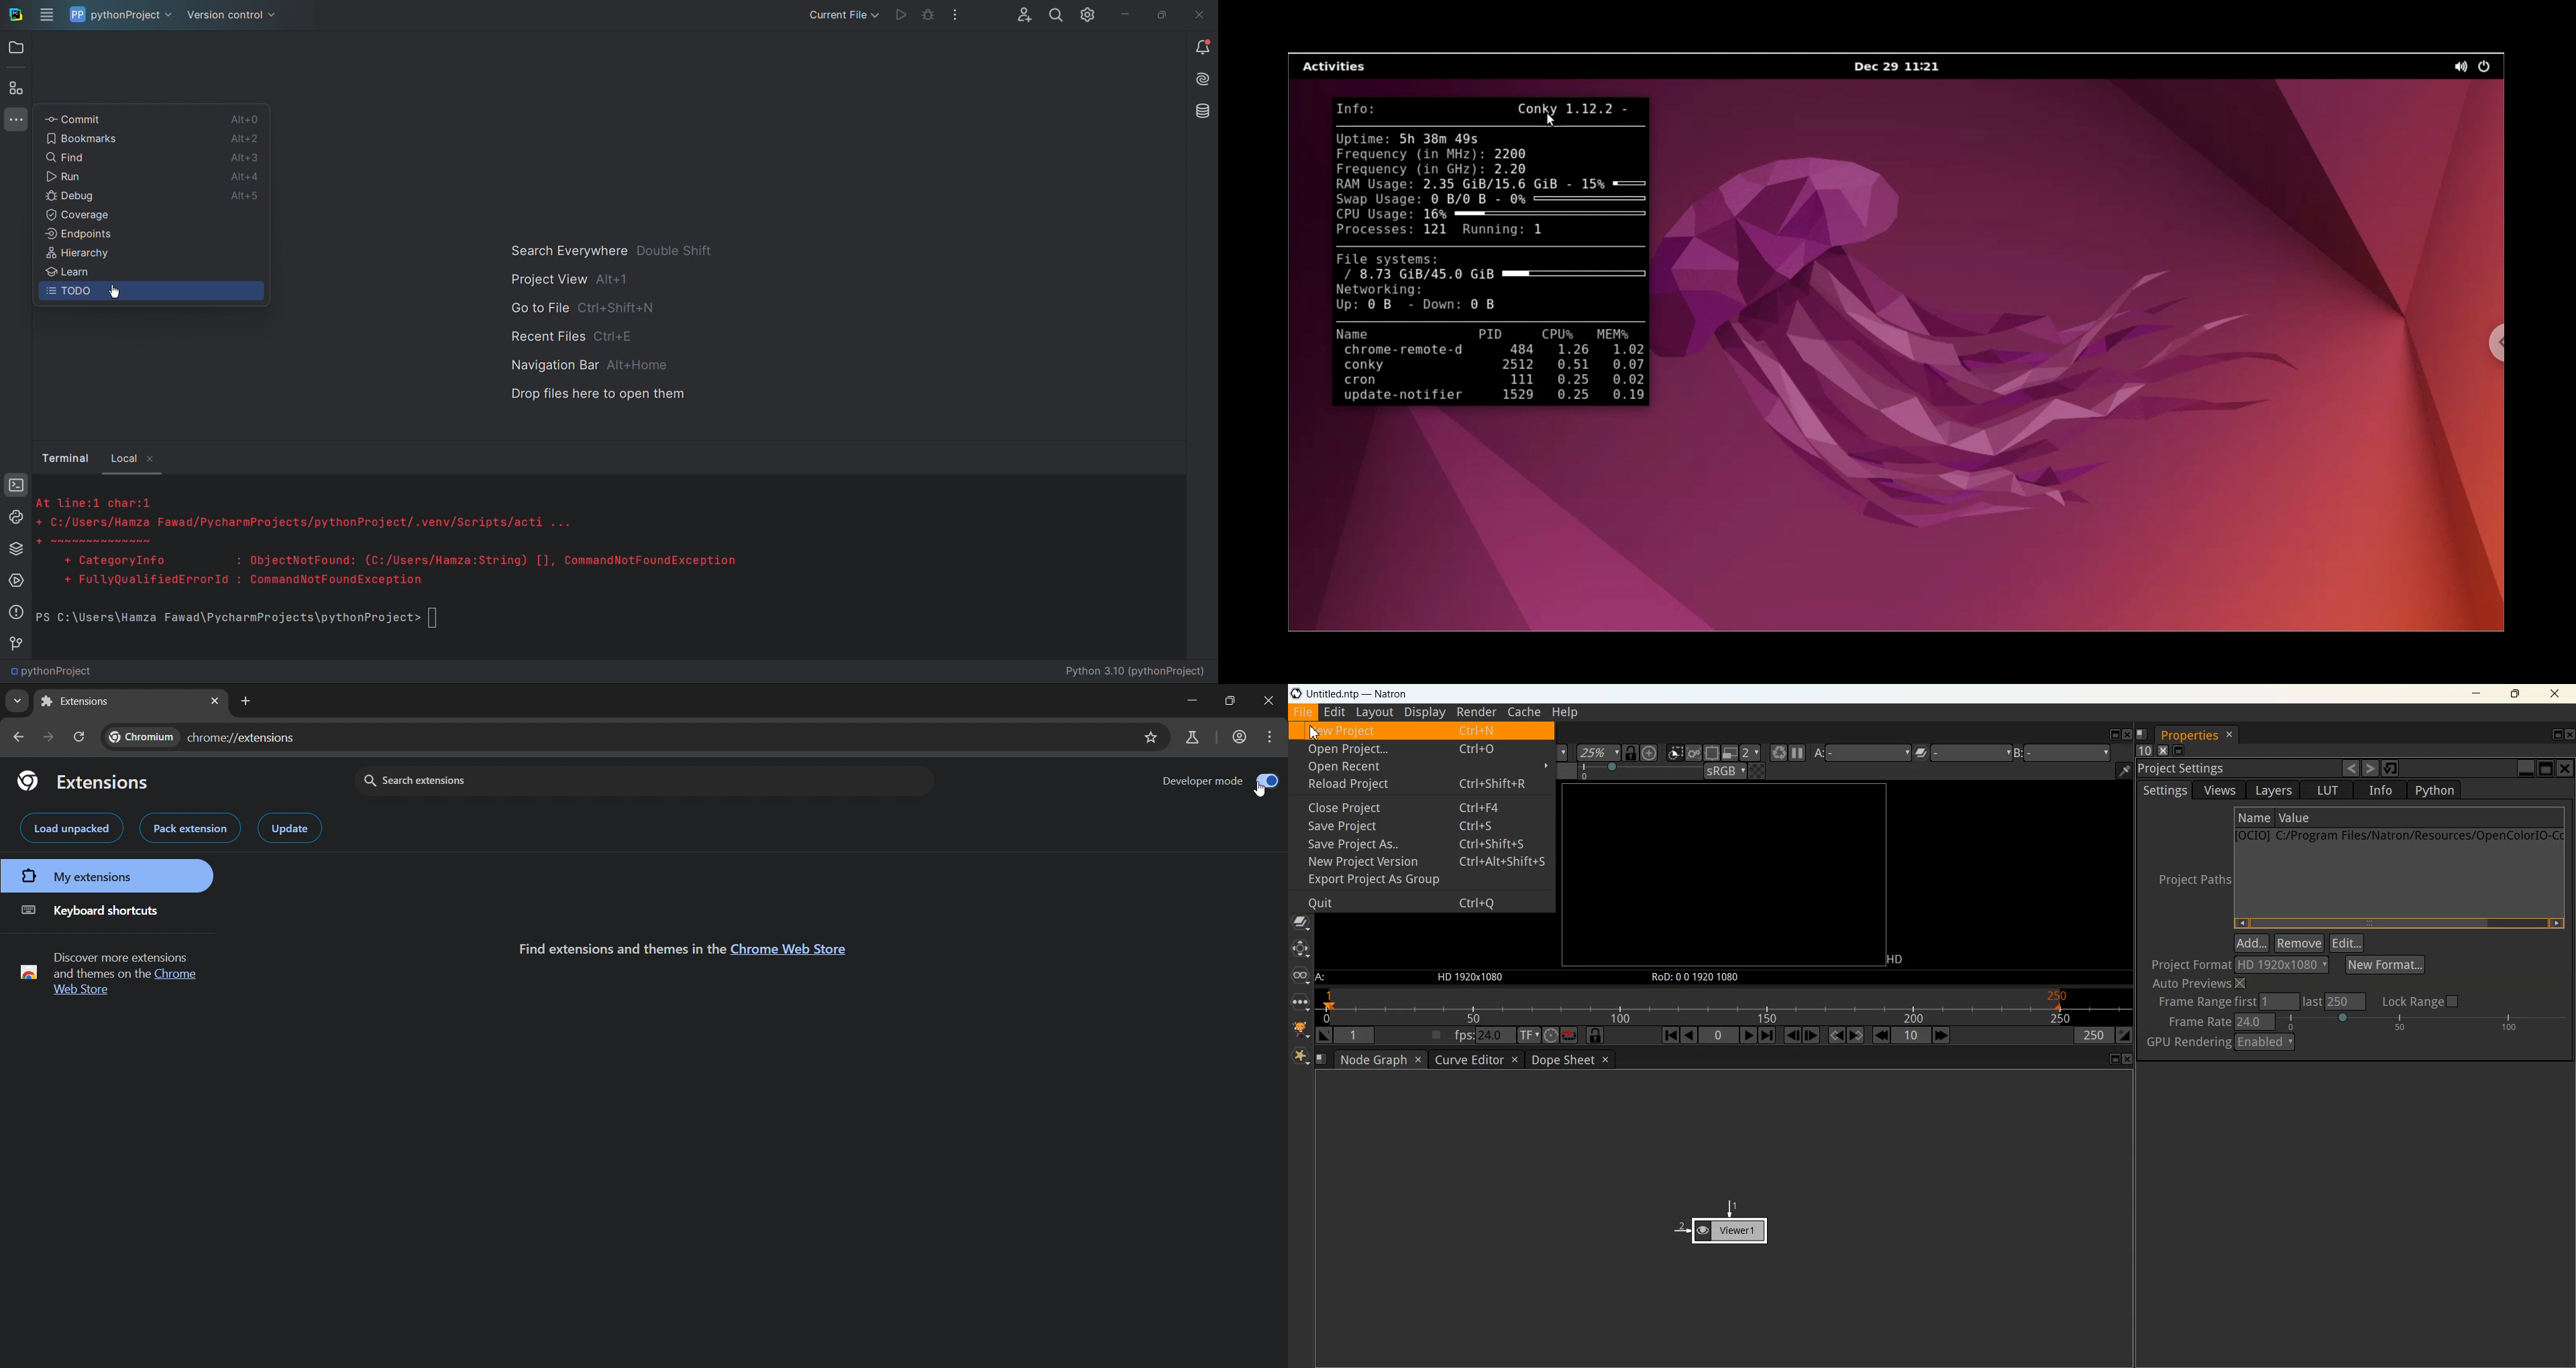  I want to click on Zoom percentage, so click(1598, 753).